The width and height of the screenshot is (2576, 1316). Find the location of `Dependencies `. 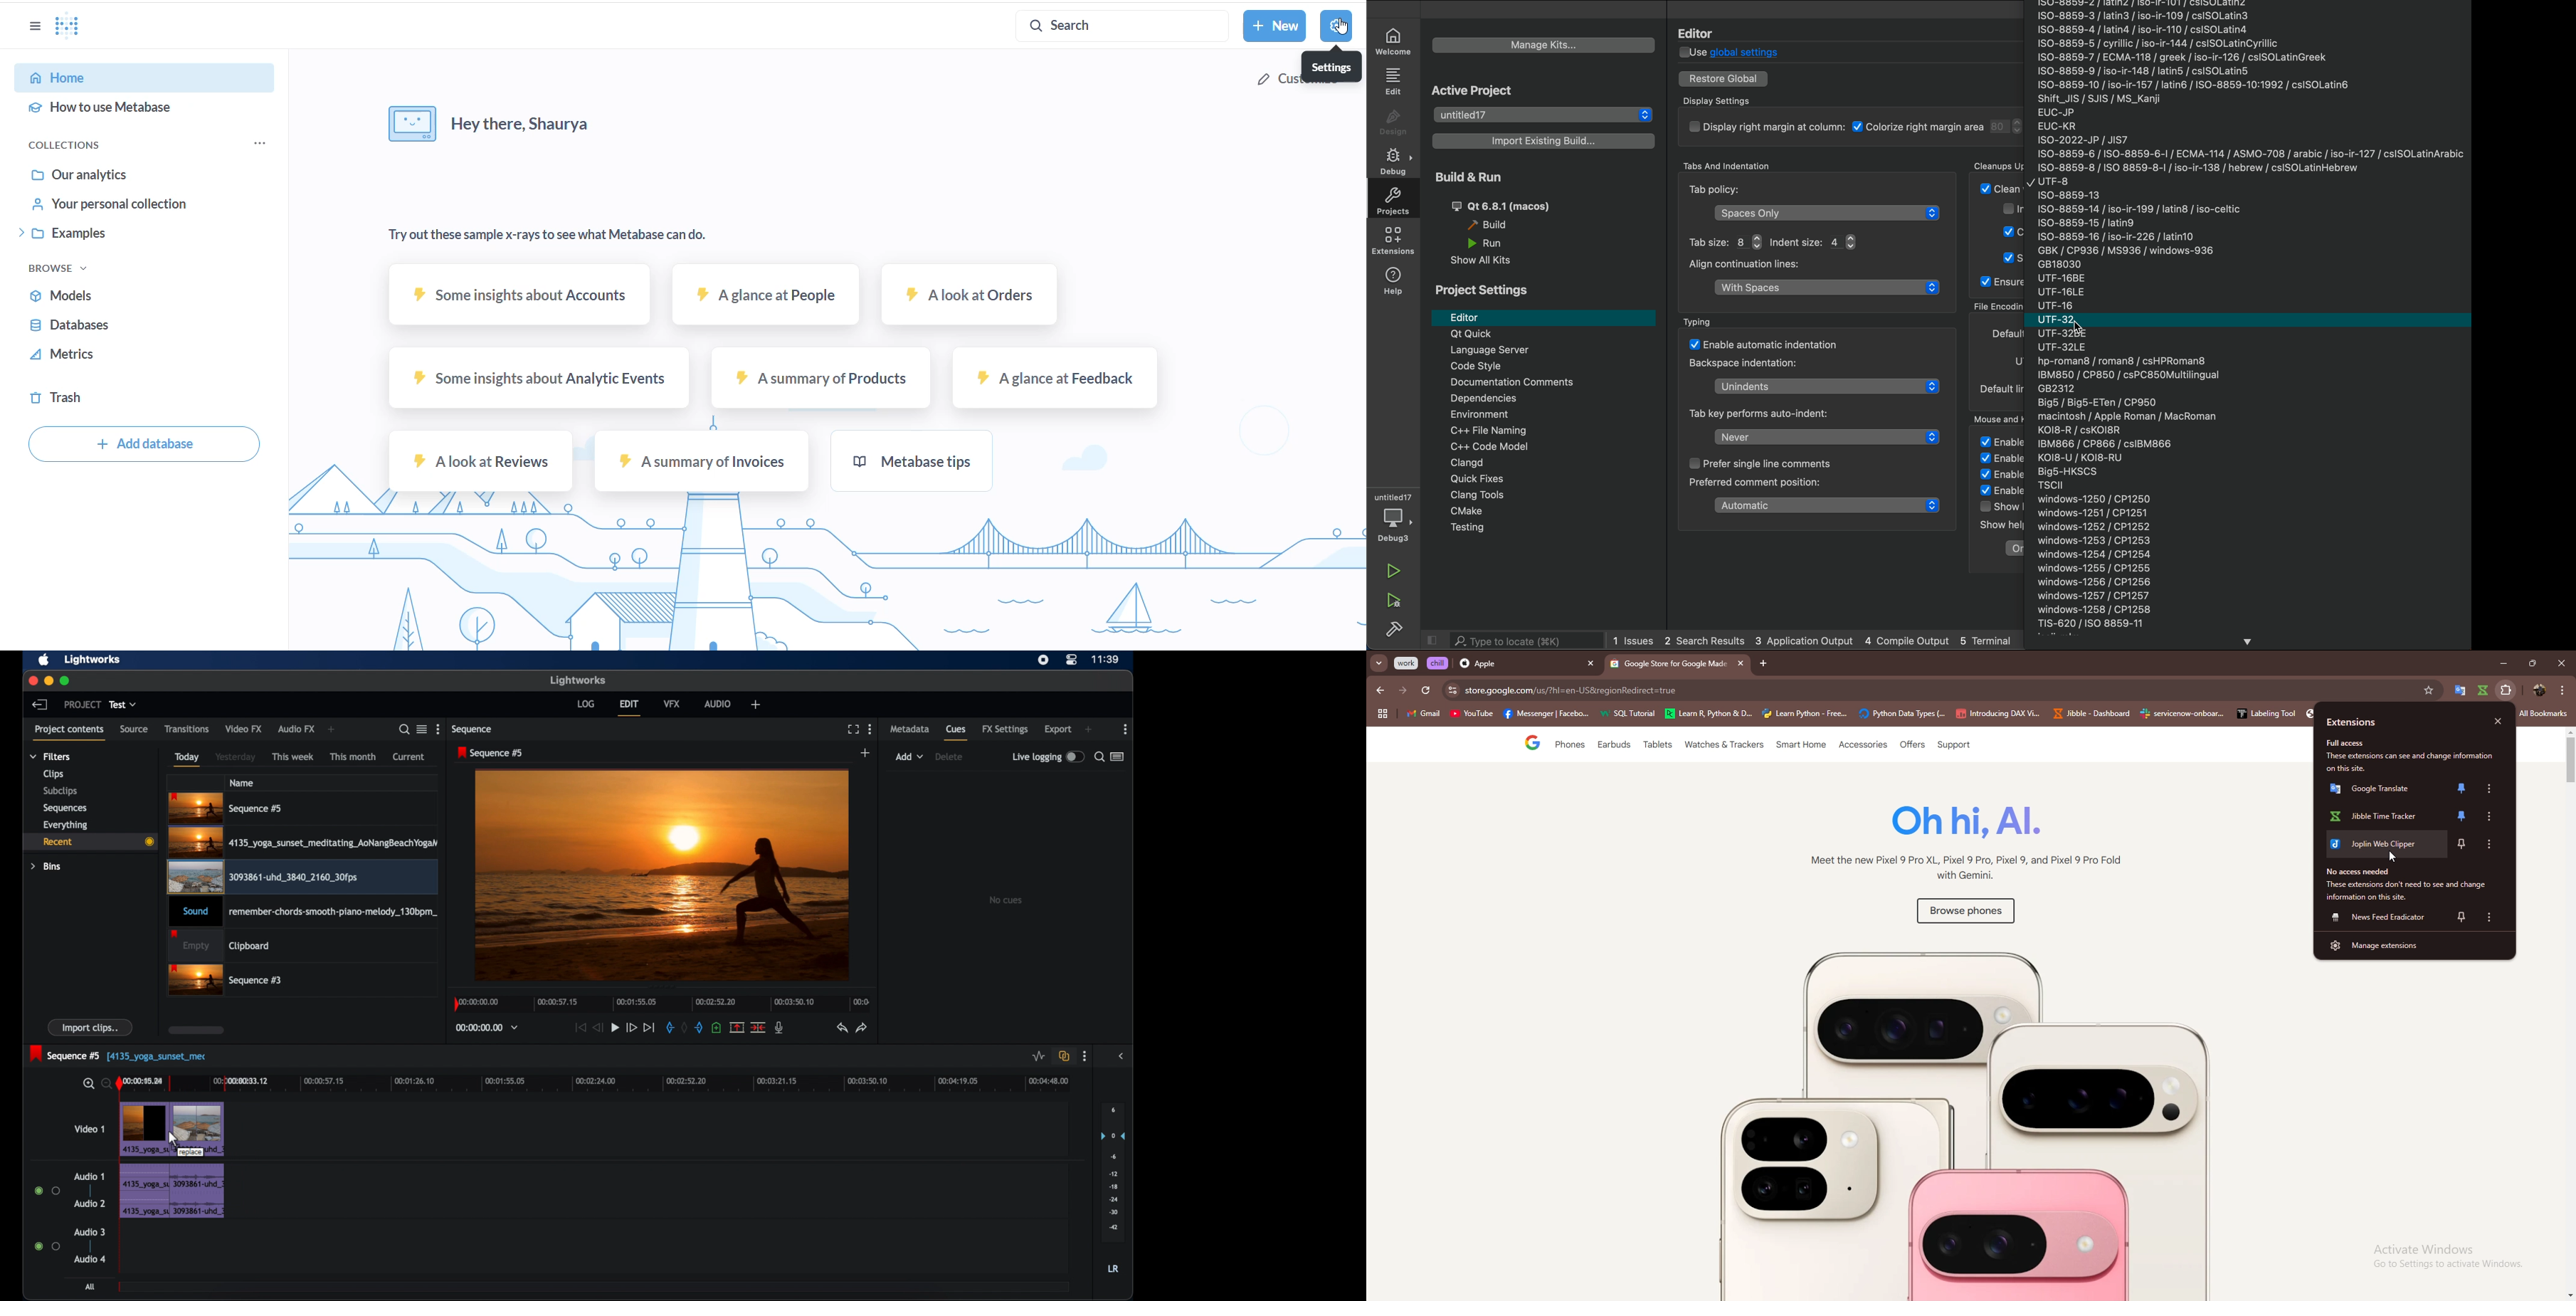

Dependencies  is located at coordinates (1538, 399).